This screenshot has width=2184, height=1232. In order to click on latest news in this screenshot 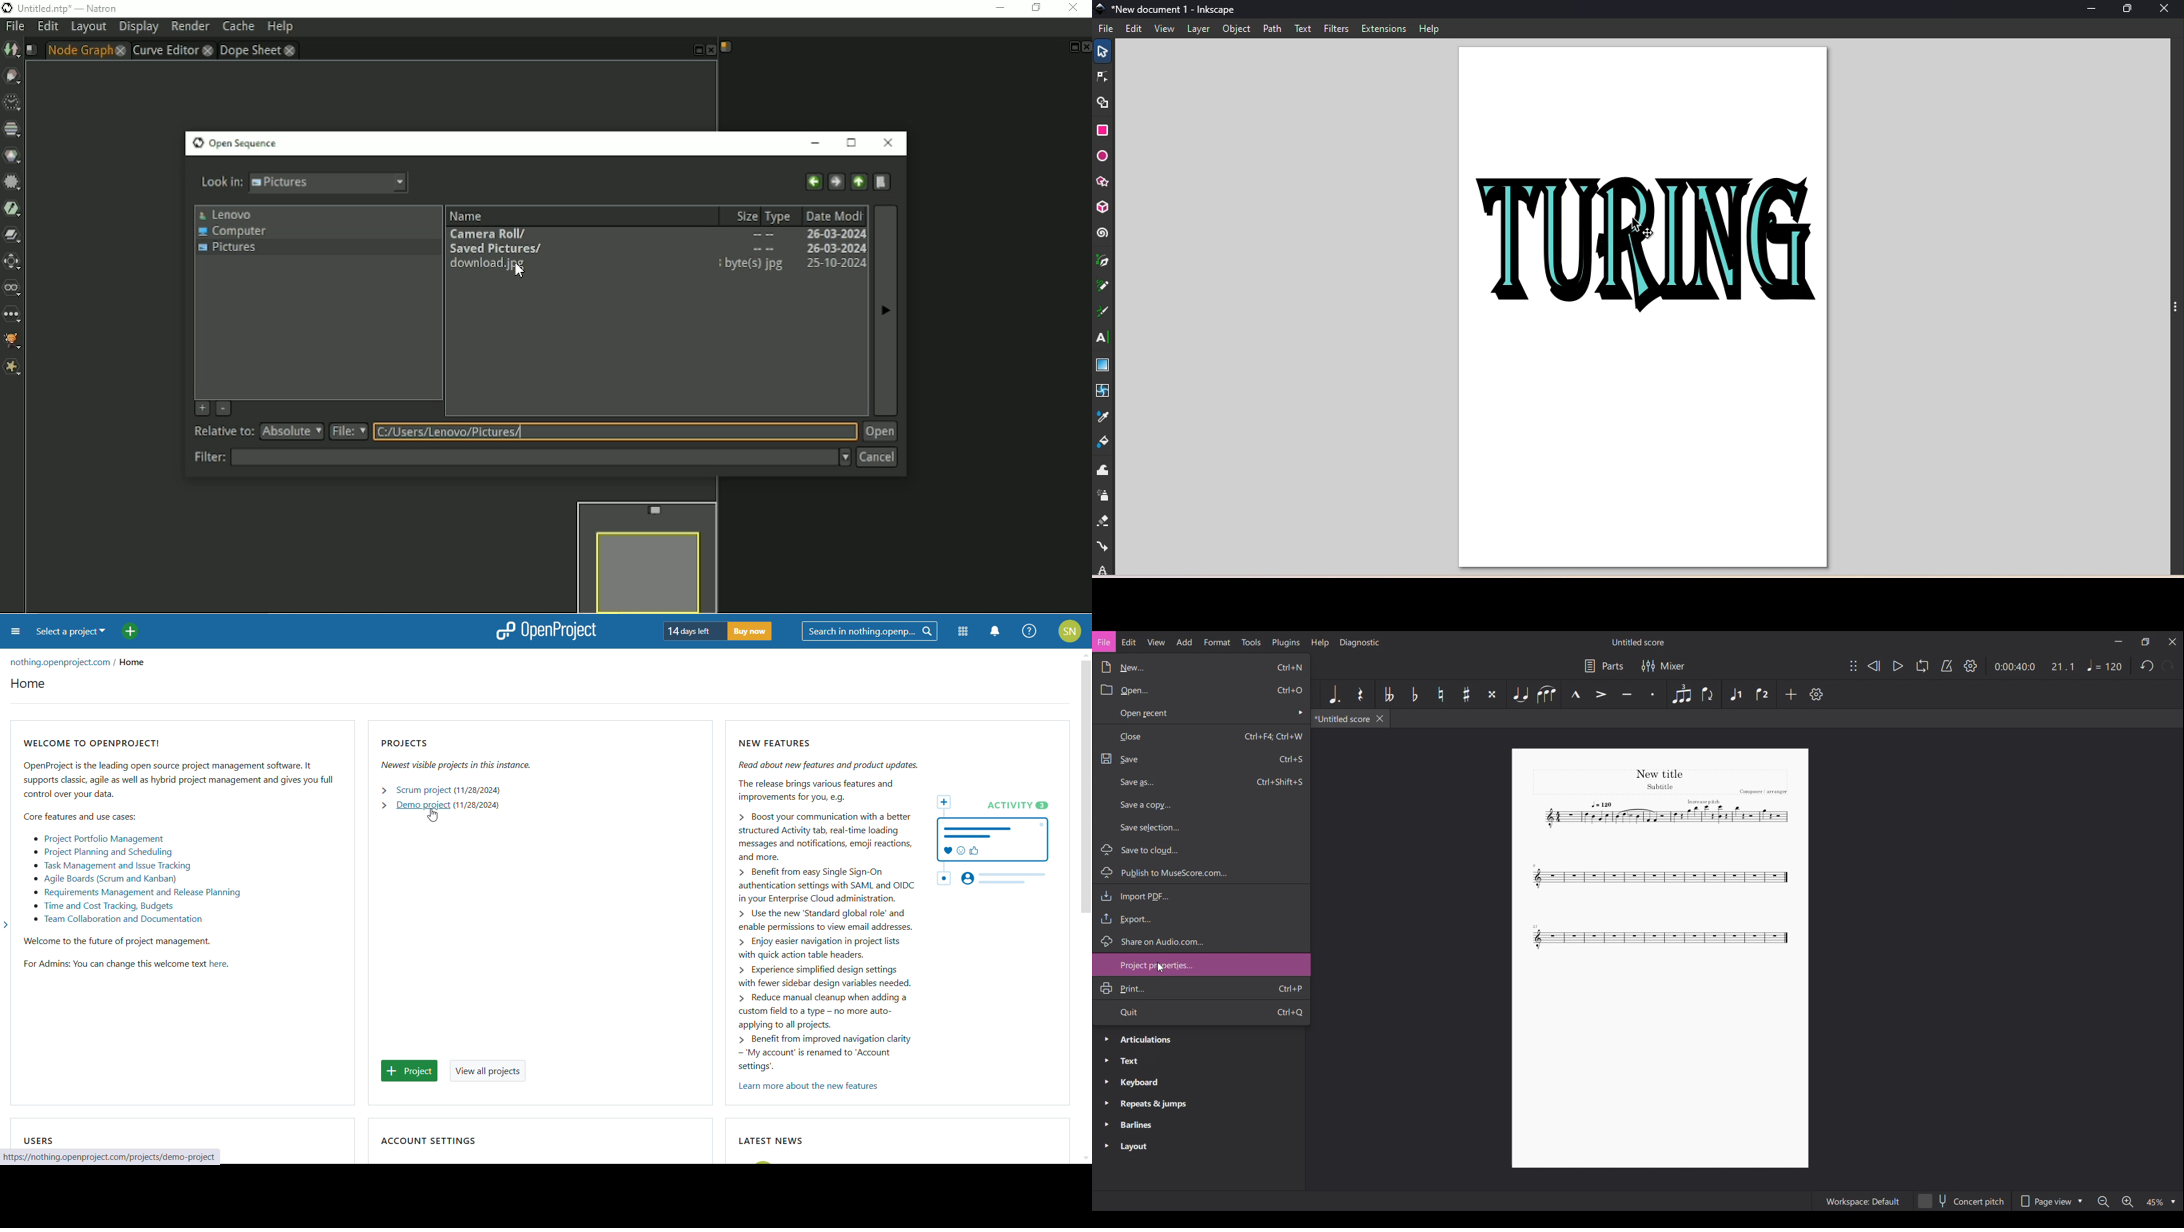, I will do `click(770, 1142)`.